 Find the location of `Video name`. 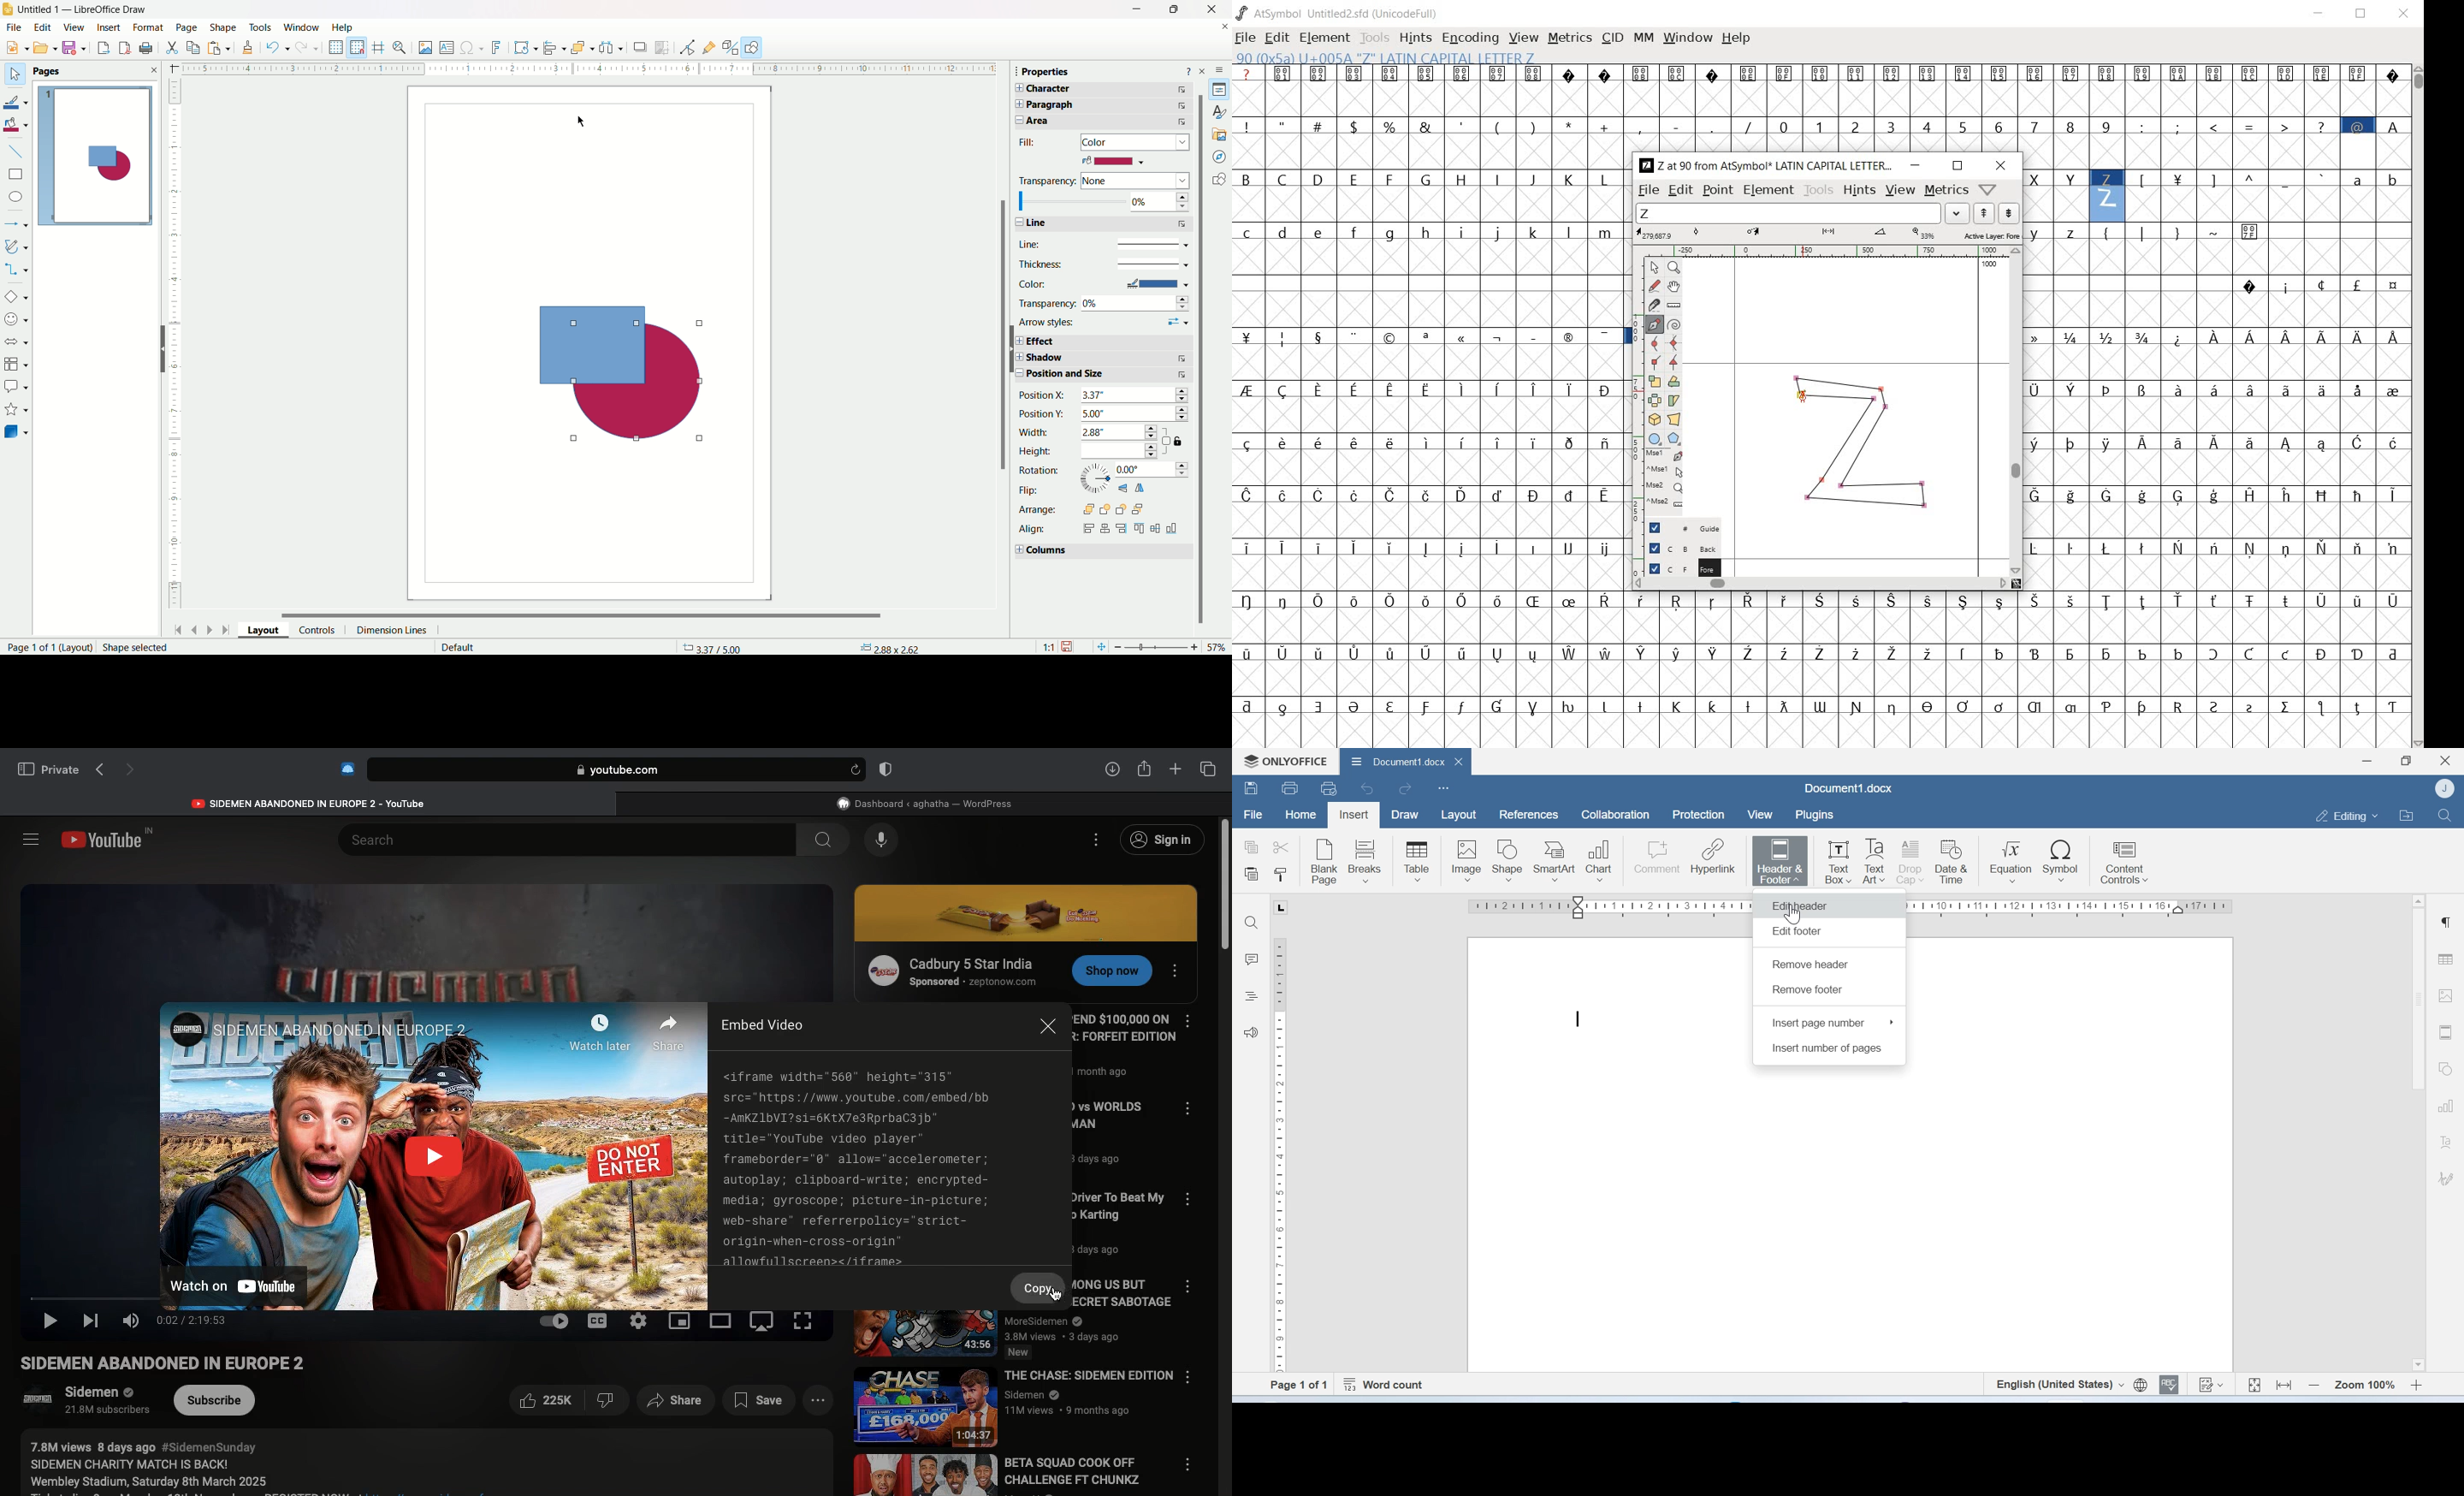

Video name is located at coordinates (1016, 1404).